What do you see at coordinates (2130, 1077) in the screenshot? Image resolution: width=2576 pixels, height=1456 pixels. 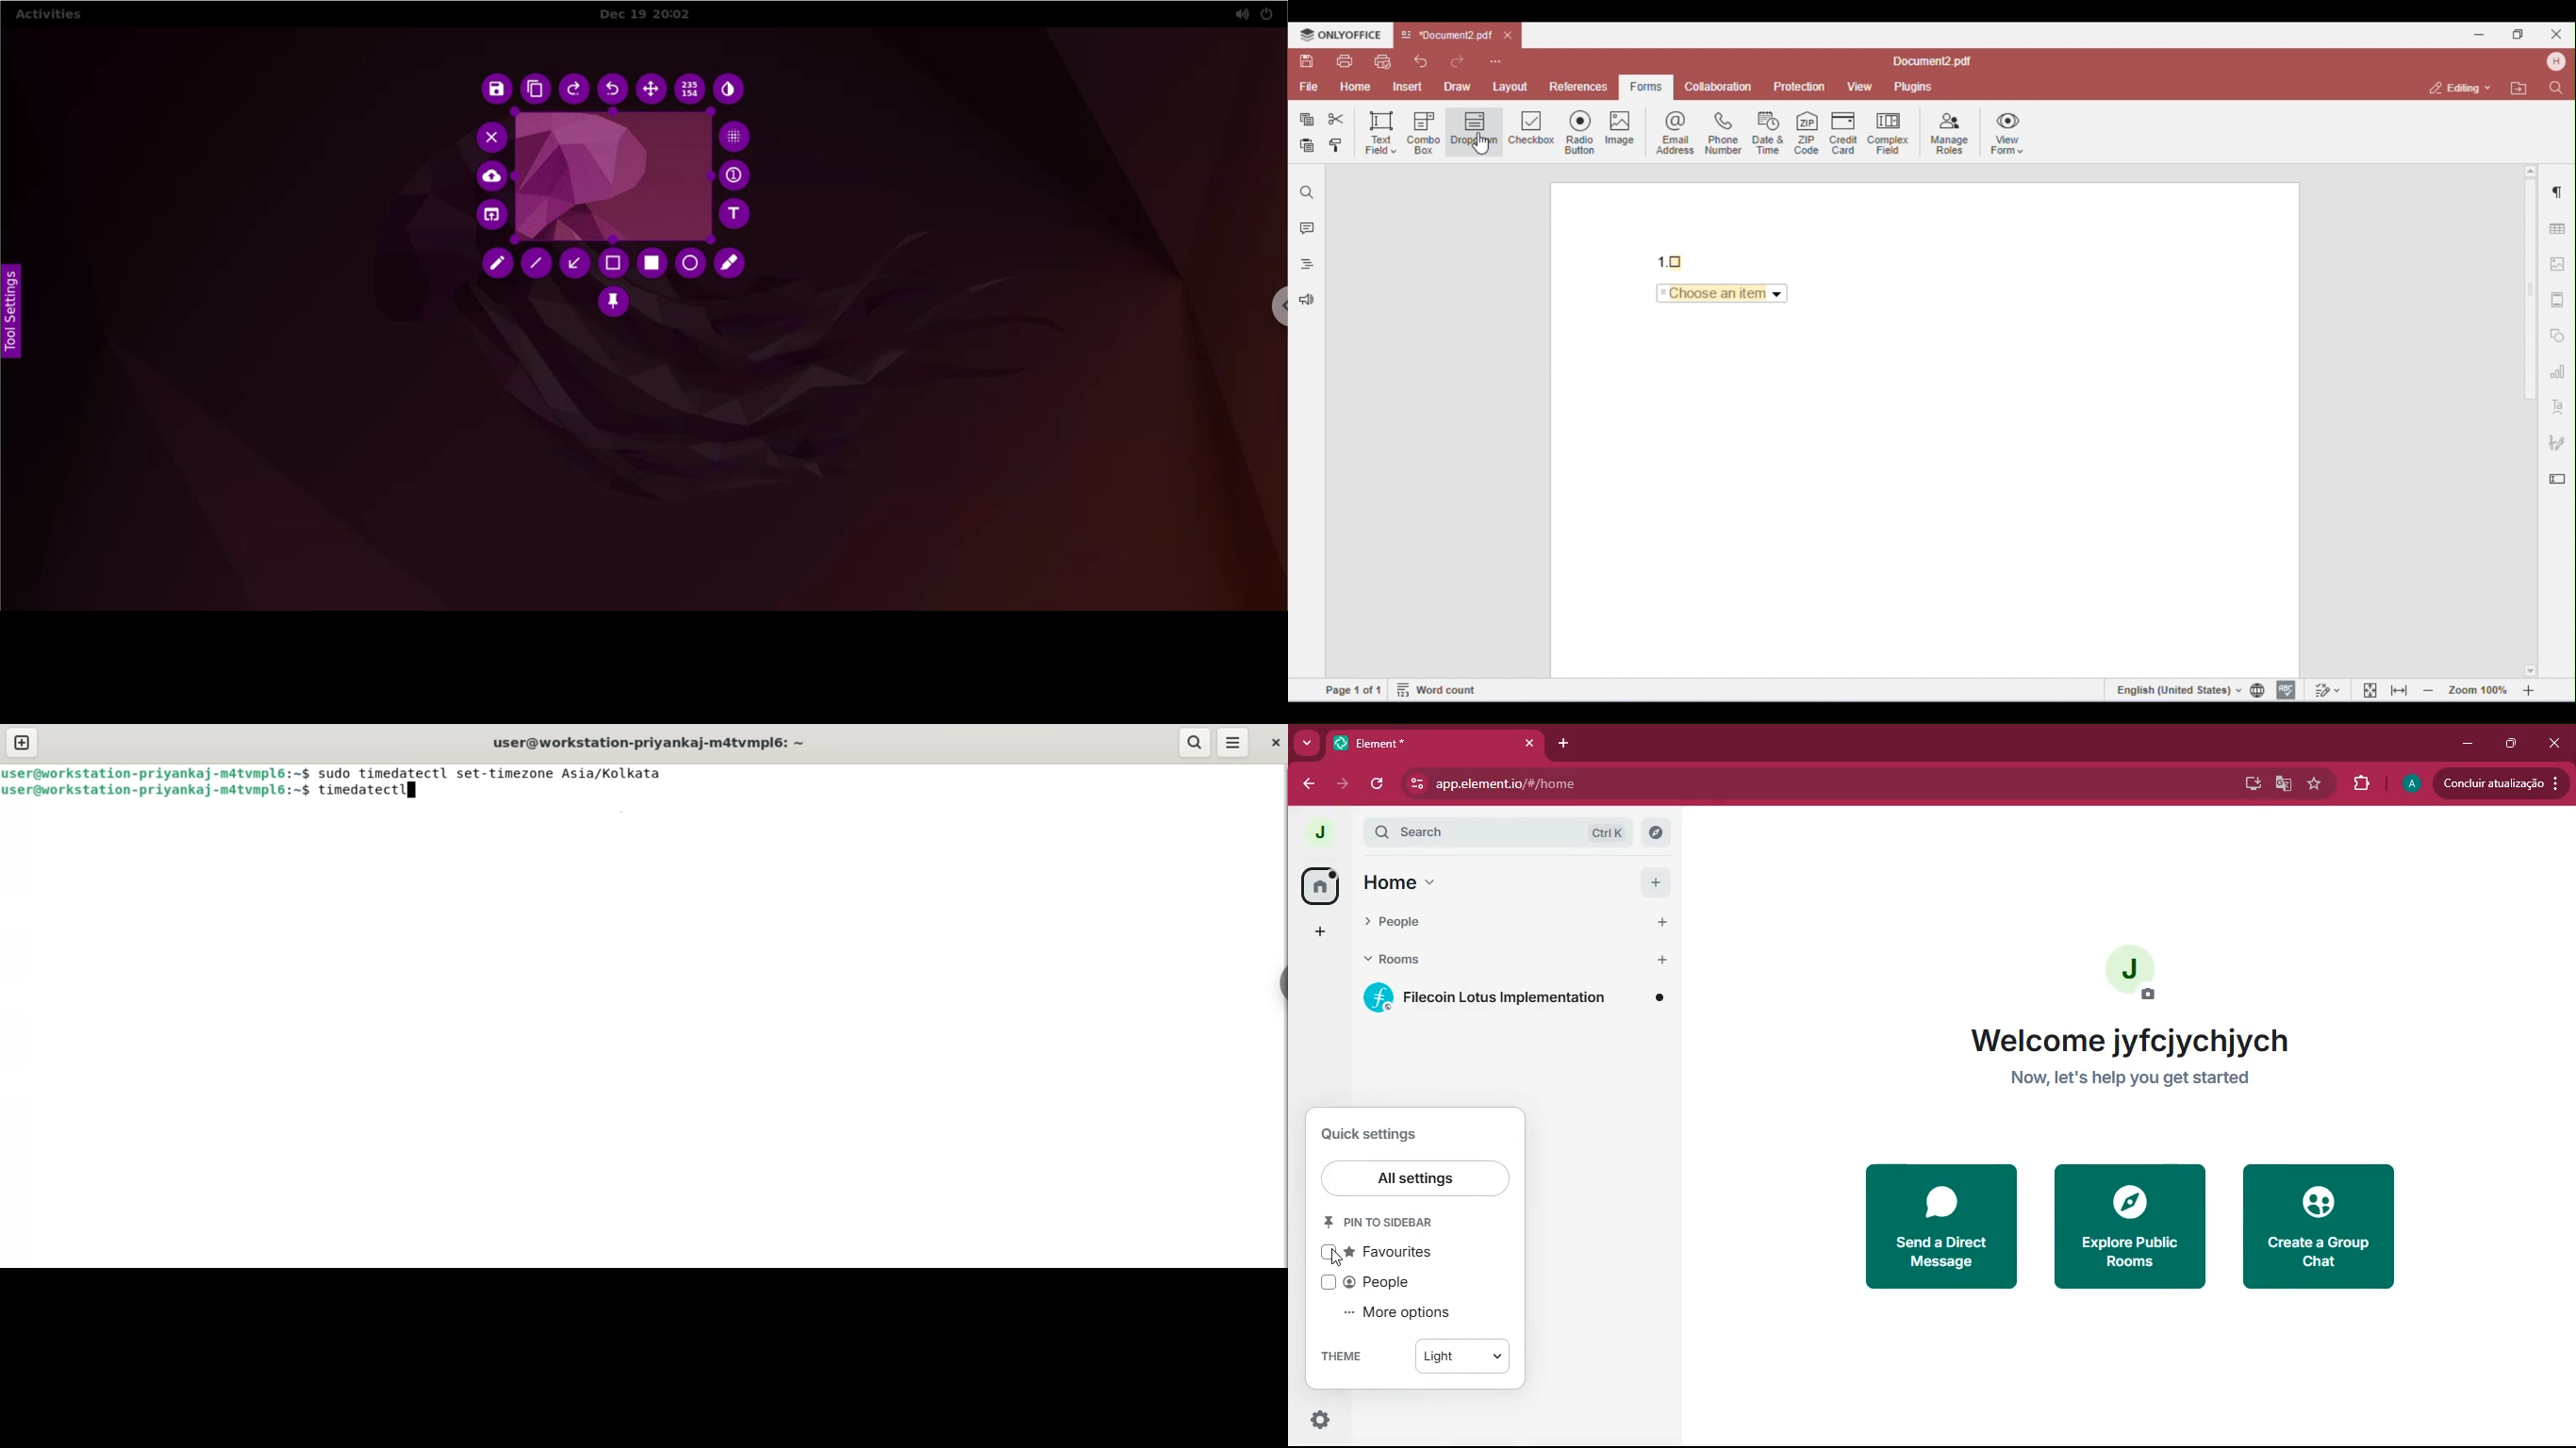 I see `Now, let's help you get started` at bounding box center [2130, 1077].